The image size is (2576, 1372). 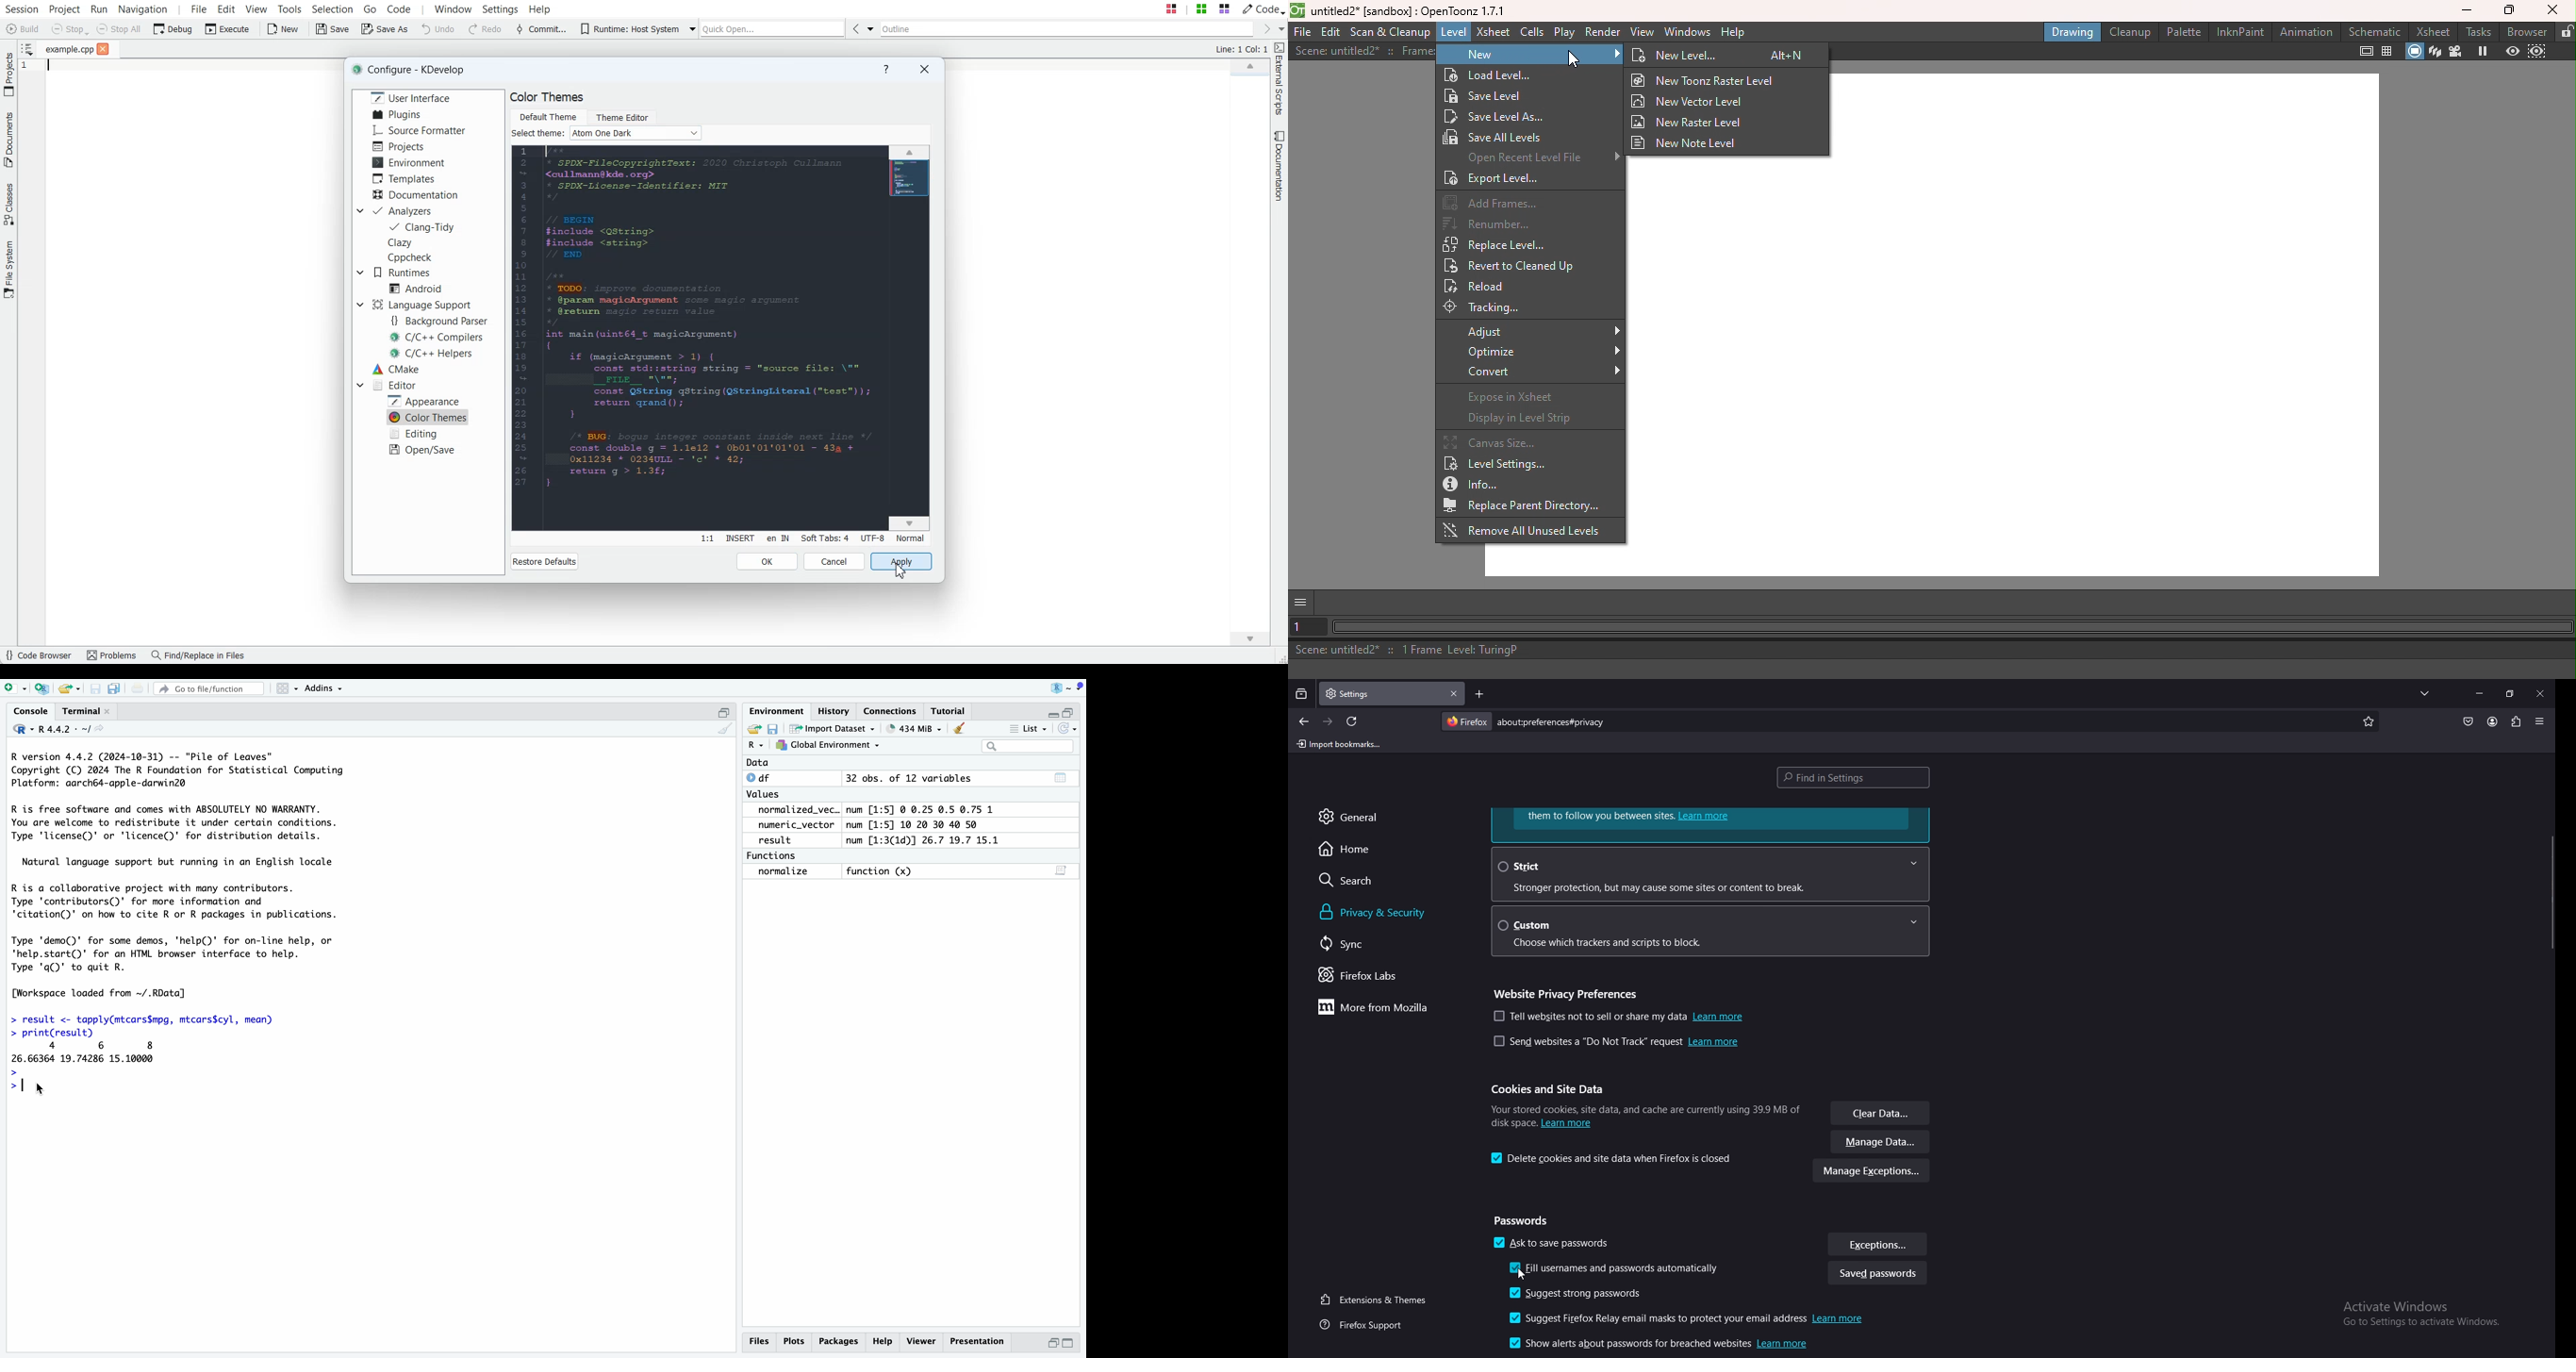 I want to click on Animation, so click(x=2304, y=35).